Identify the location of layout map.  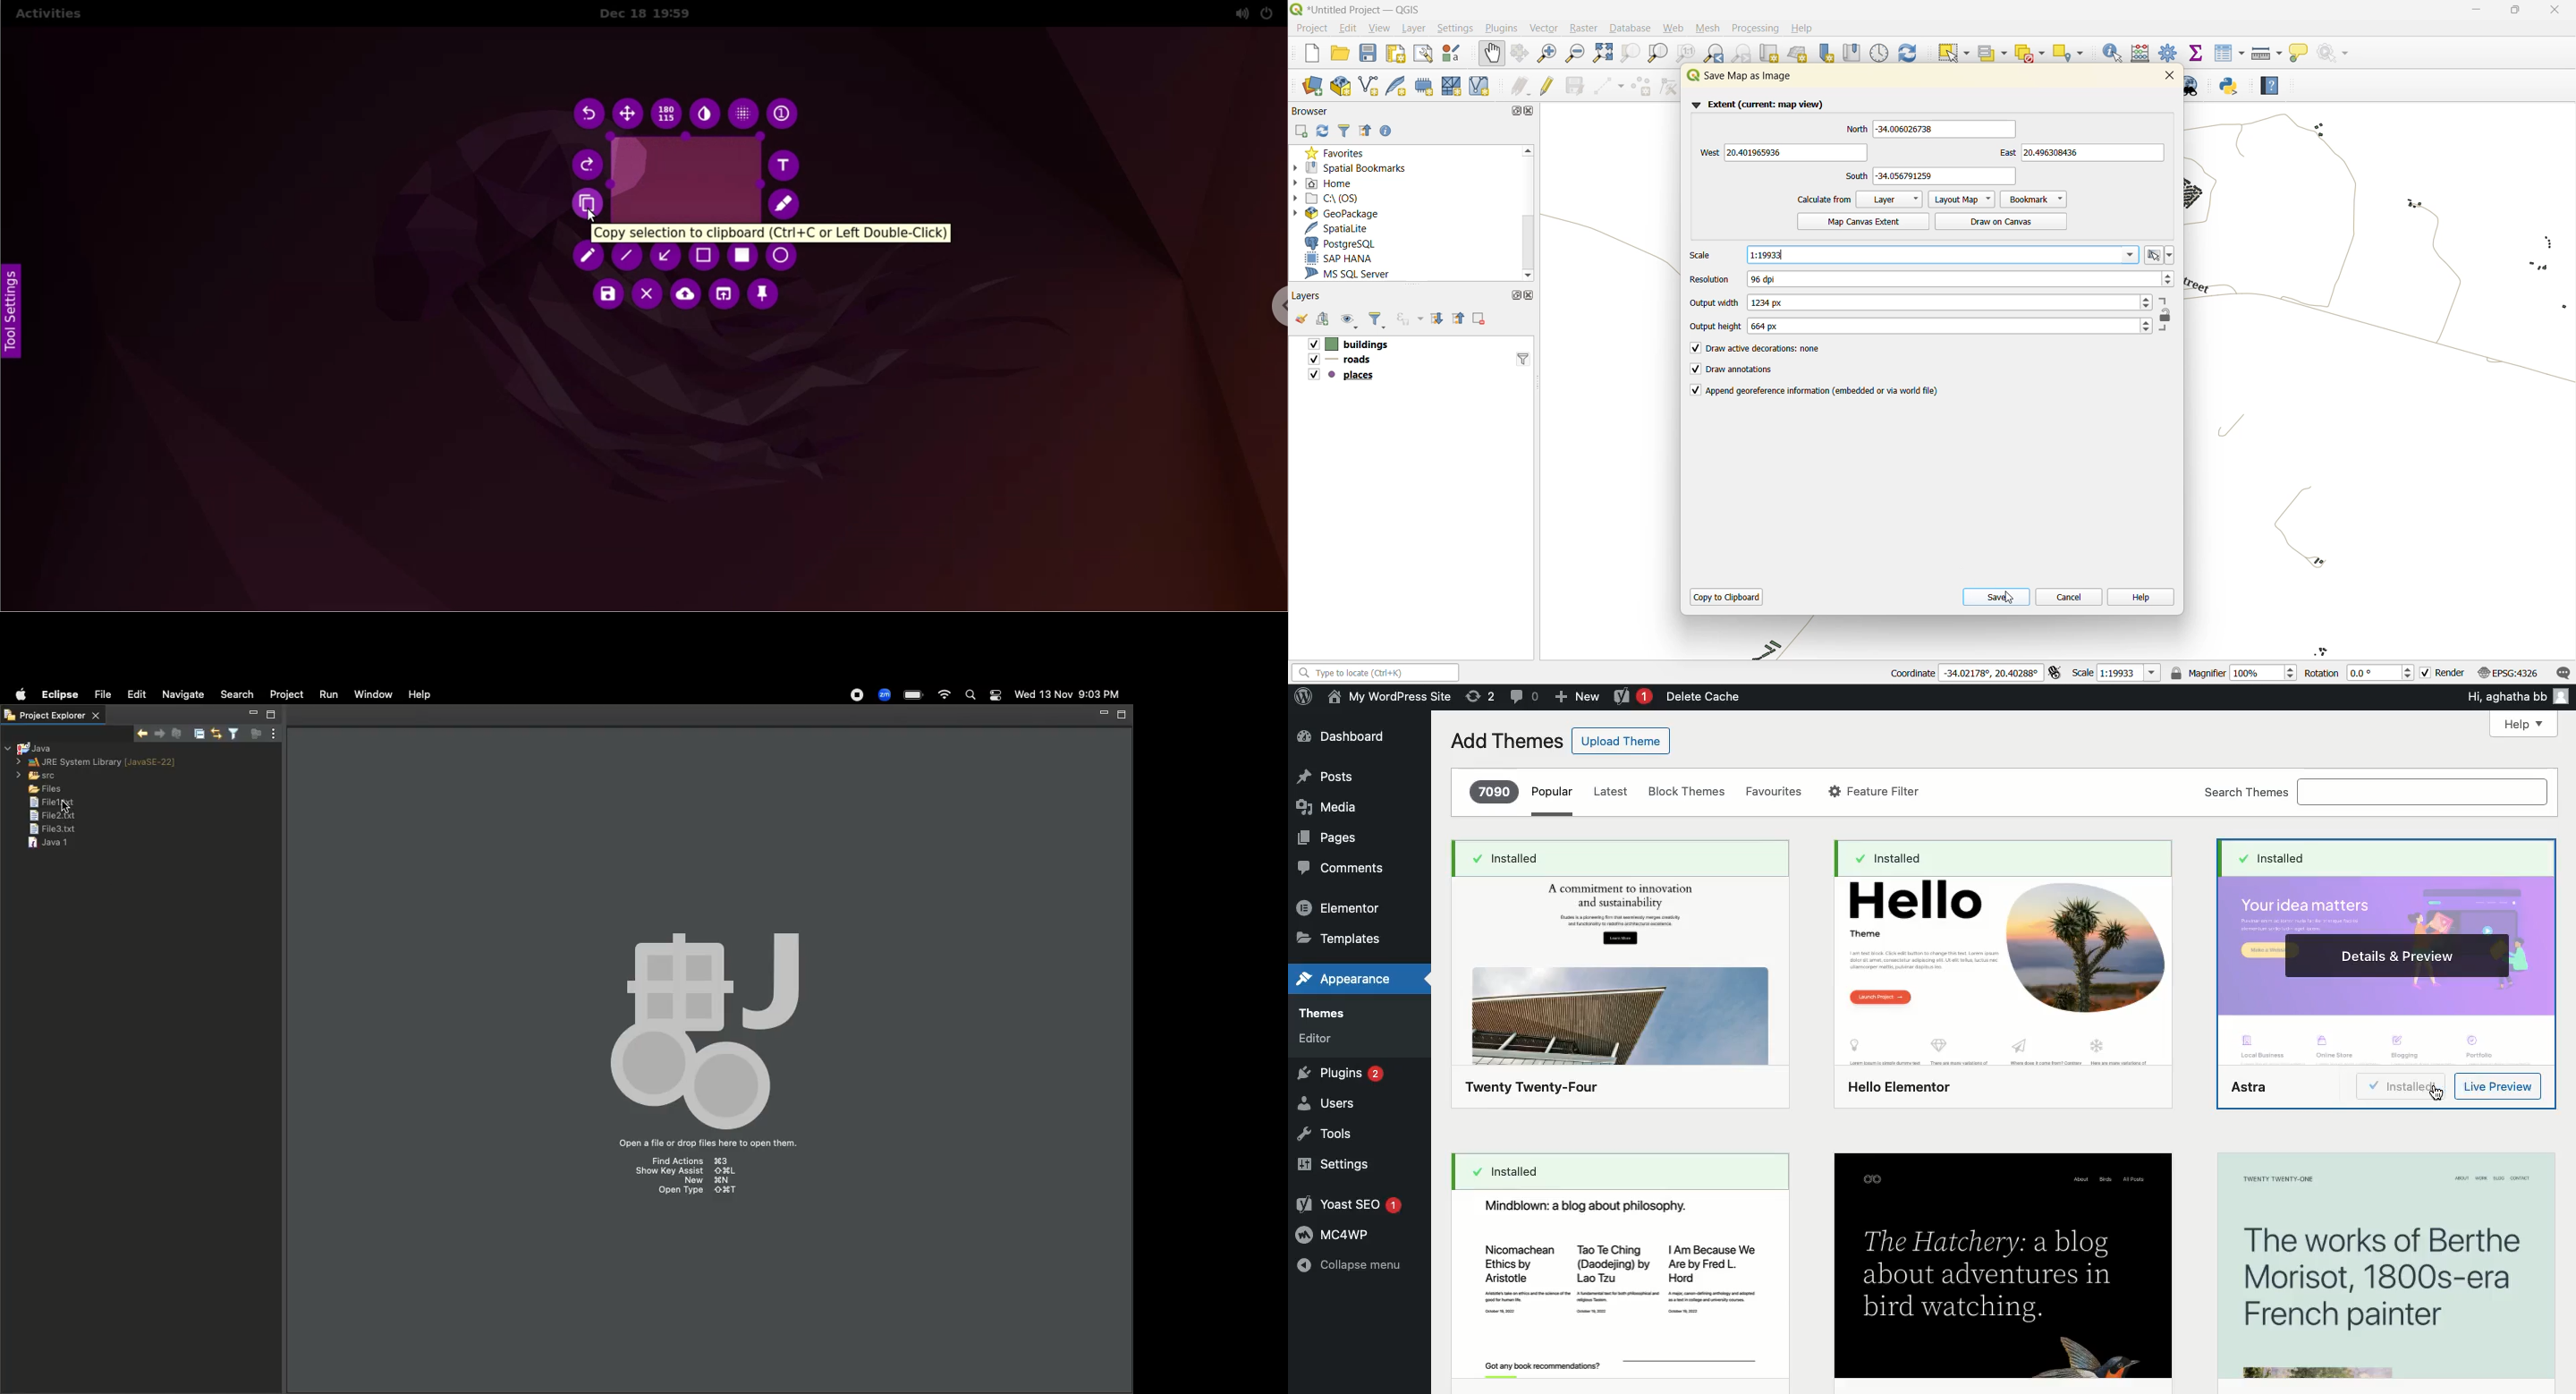
(1960, 200).